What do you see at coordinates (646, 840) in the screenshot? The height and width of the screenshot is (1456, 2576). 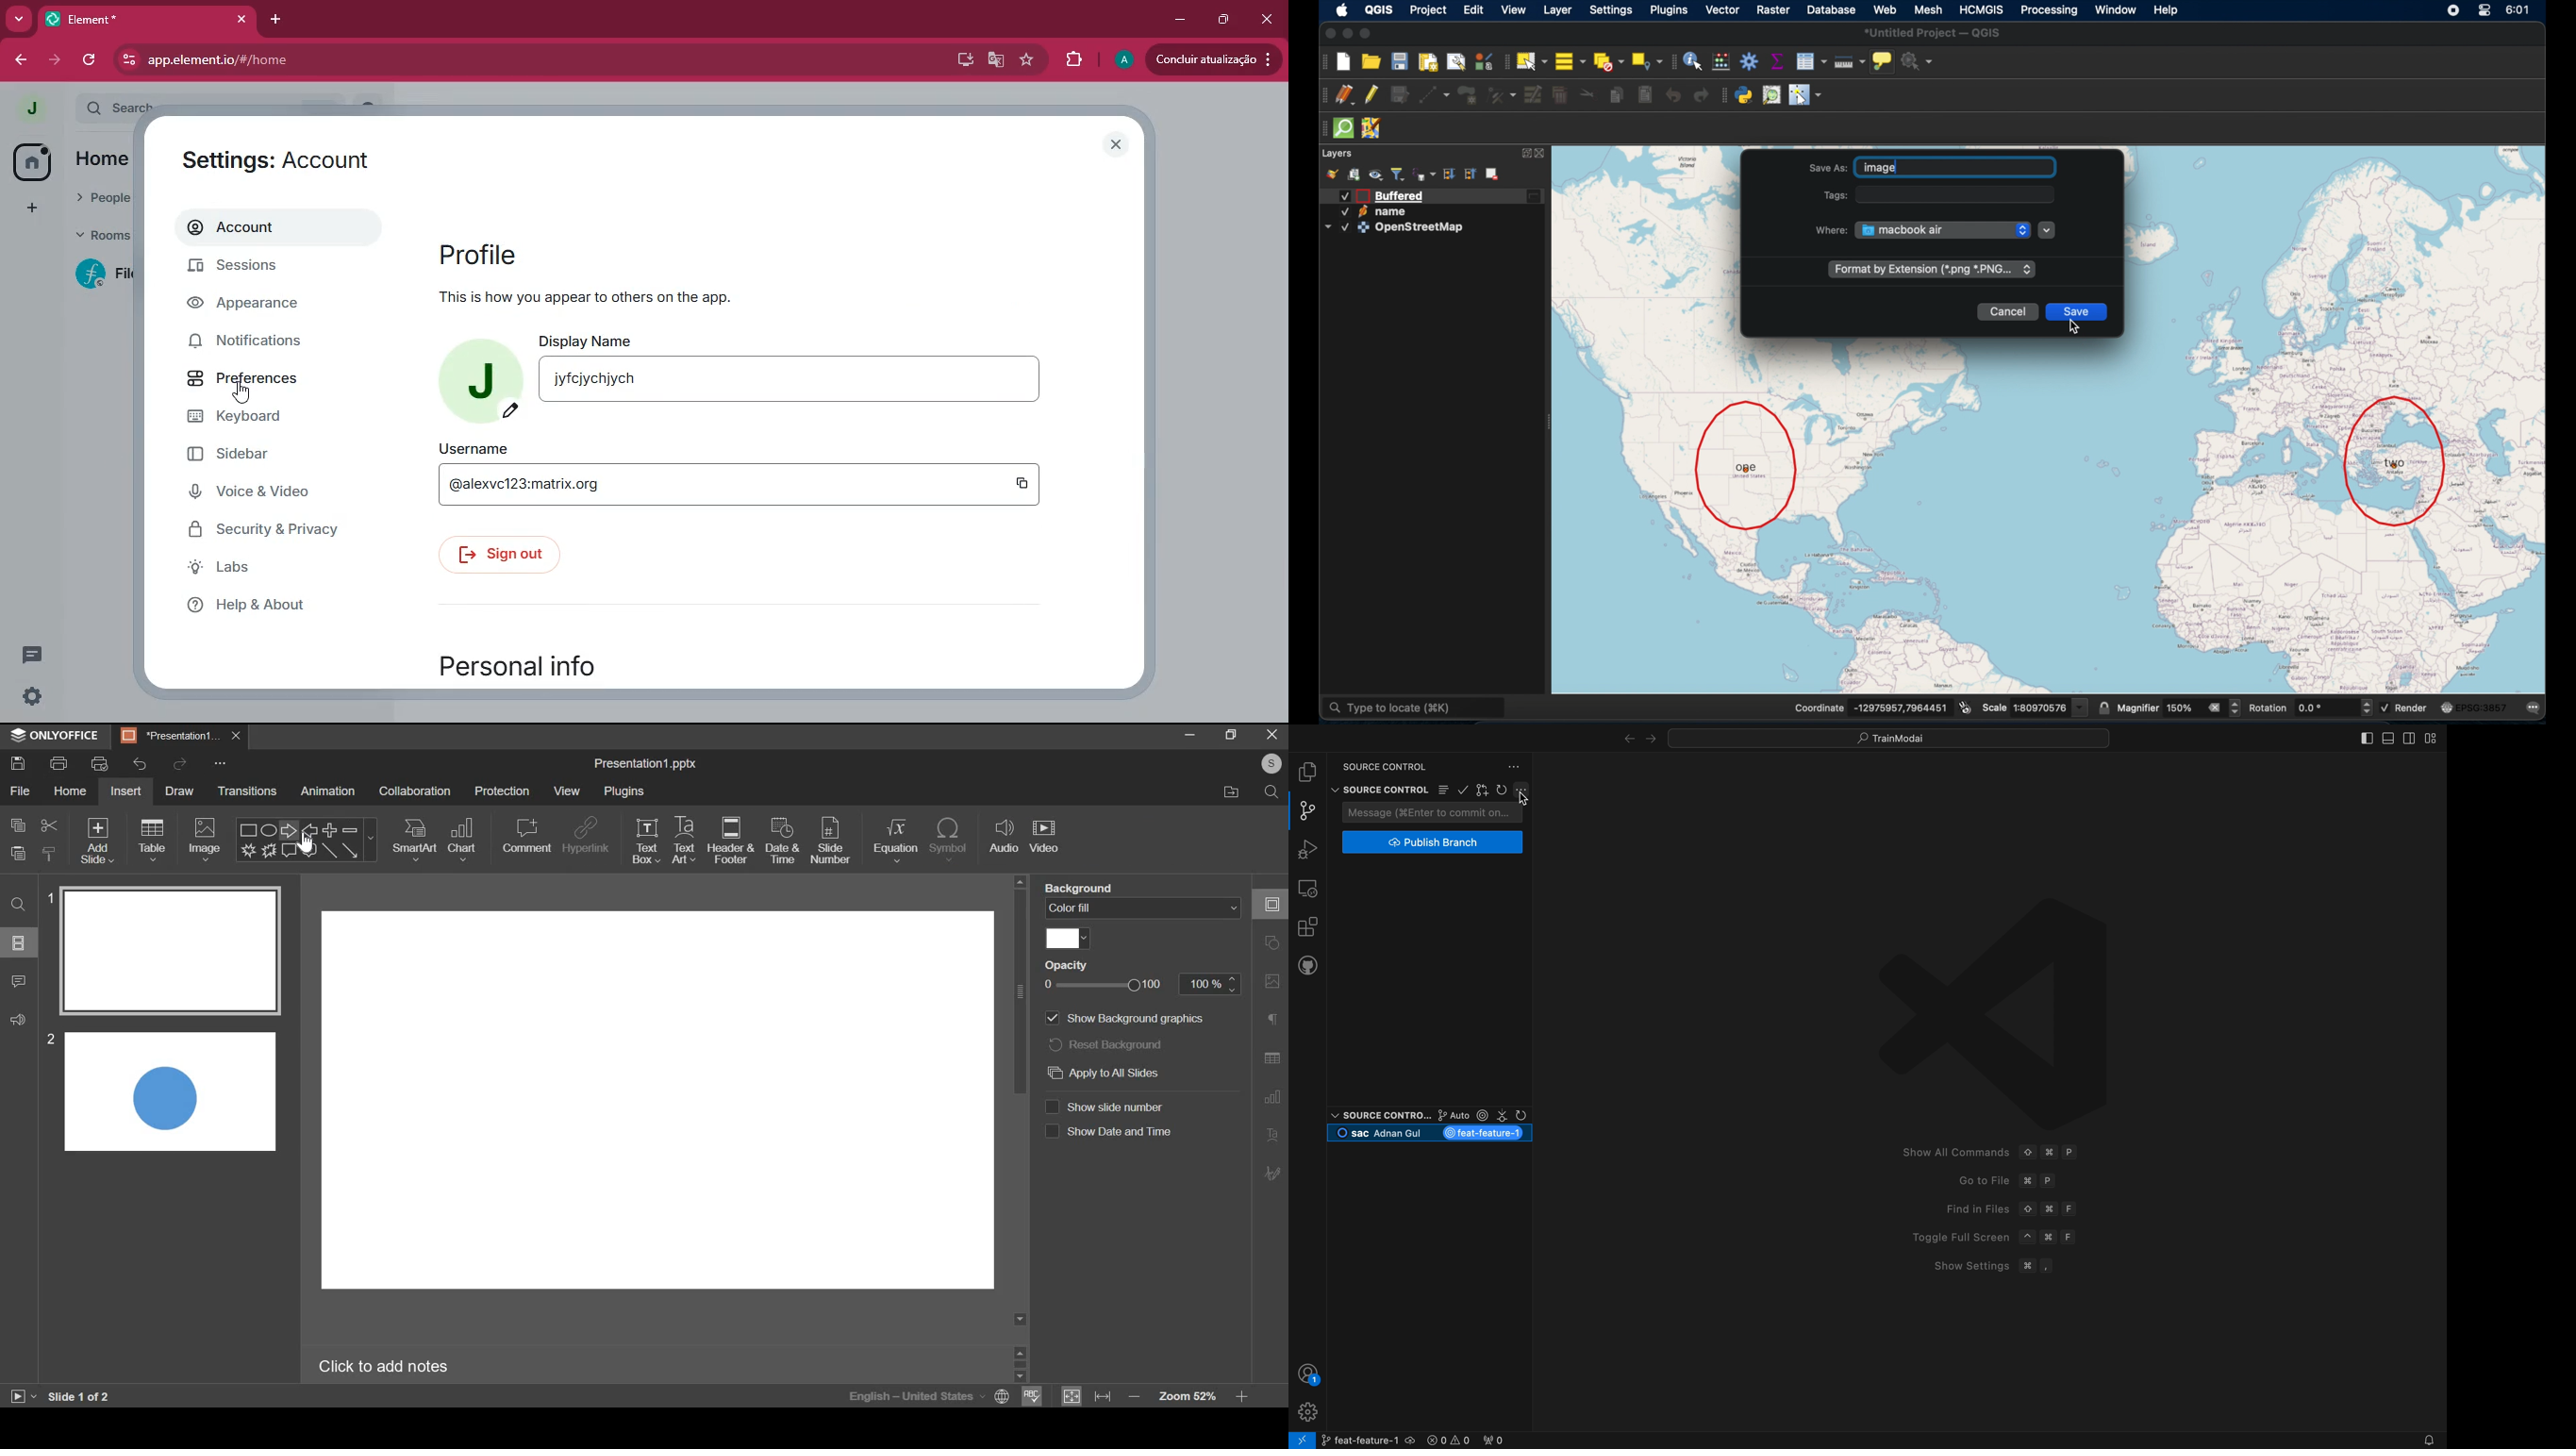 I see `text box` at bounding box center [646, 840].